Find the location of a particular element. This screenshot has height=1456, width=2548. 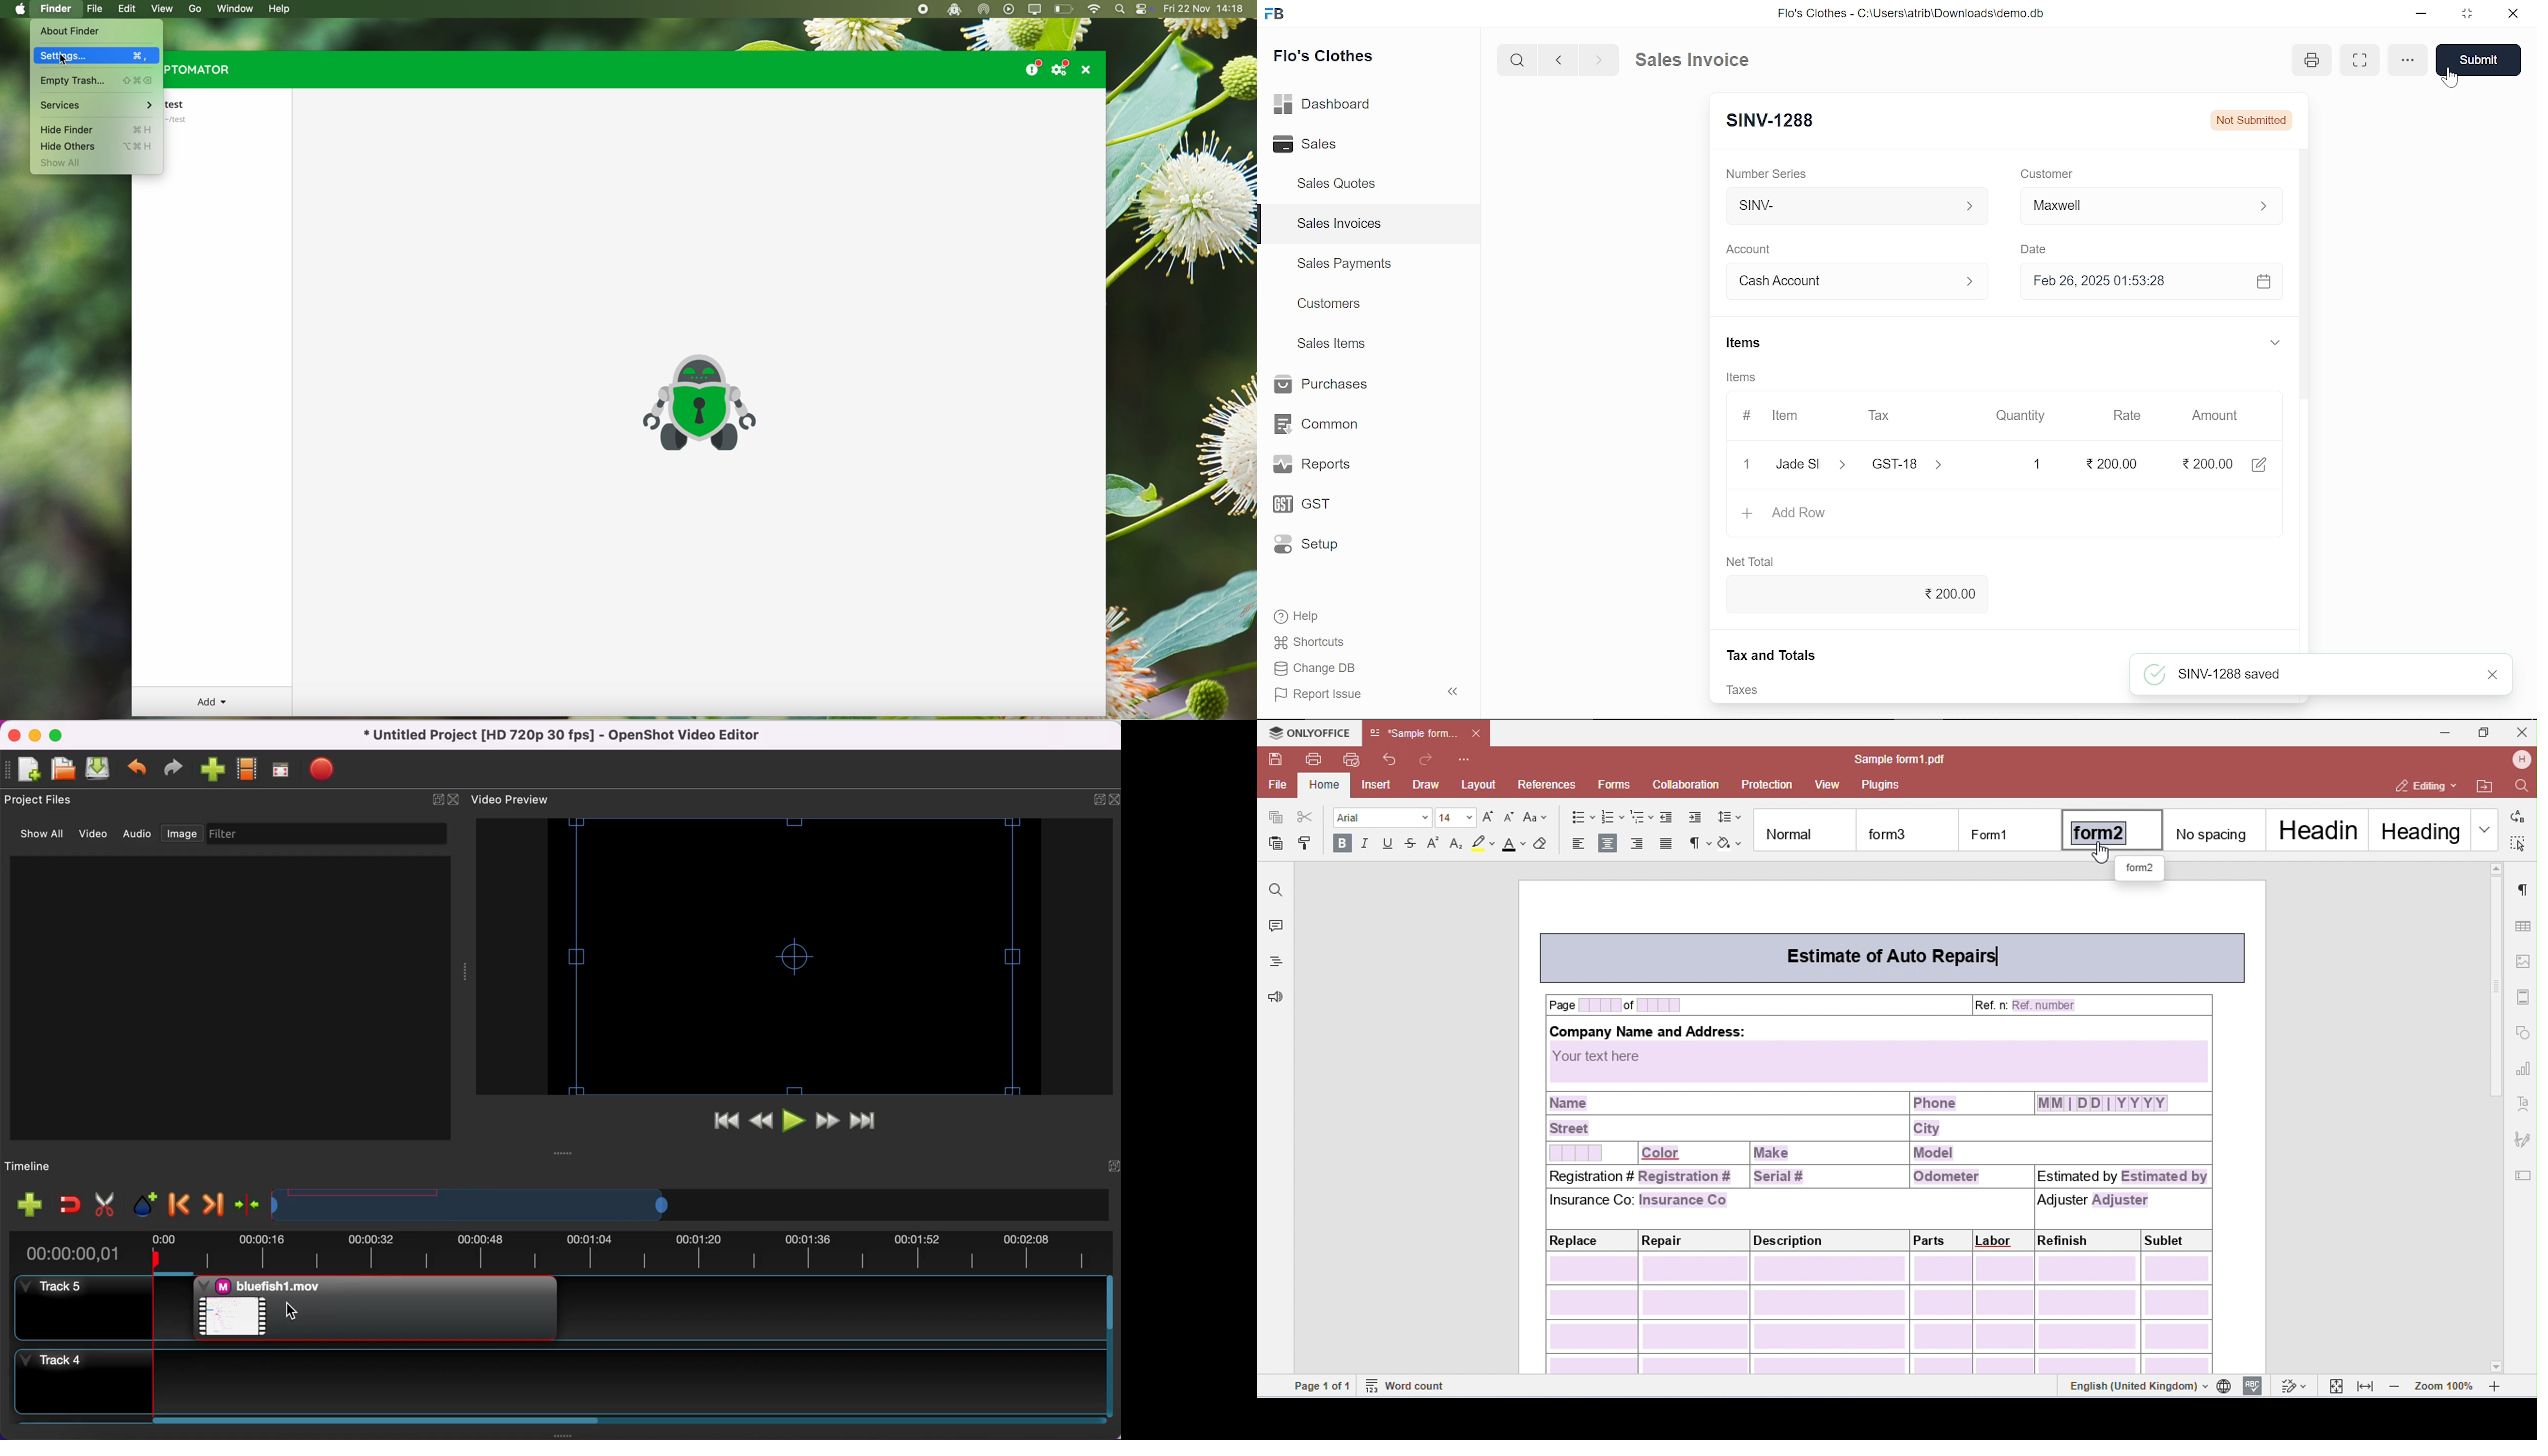

options is located at coordinates (2407, 61).